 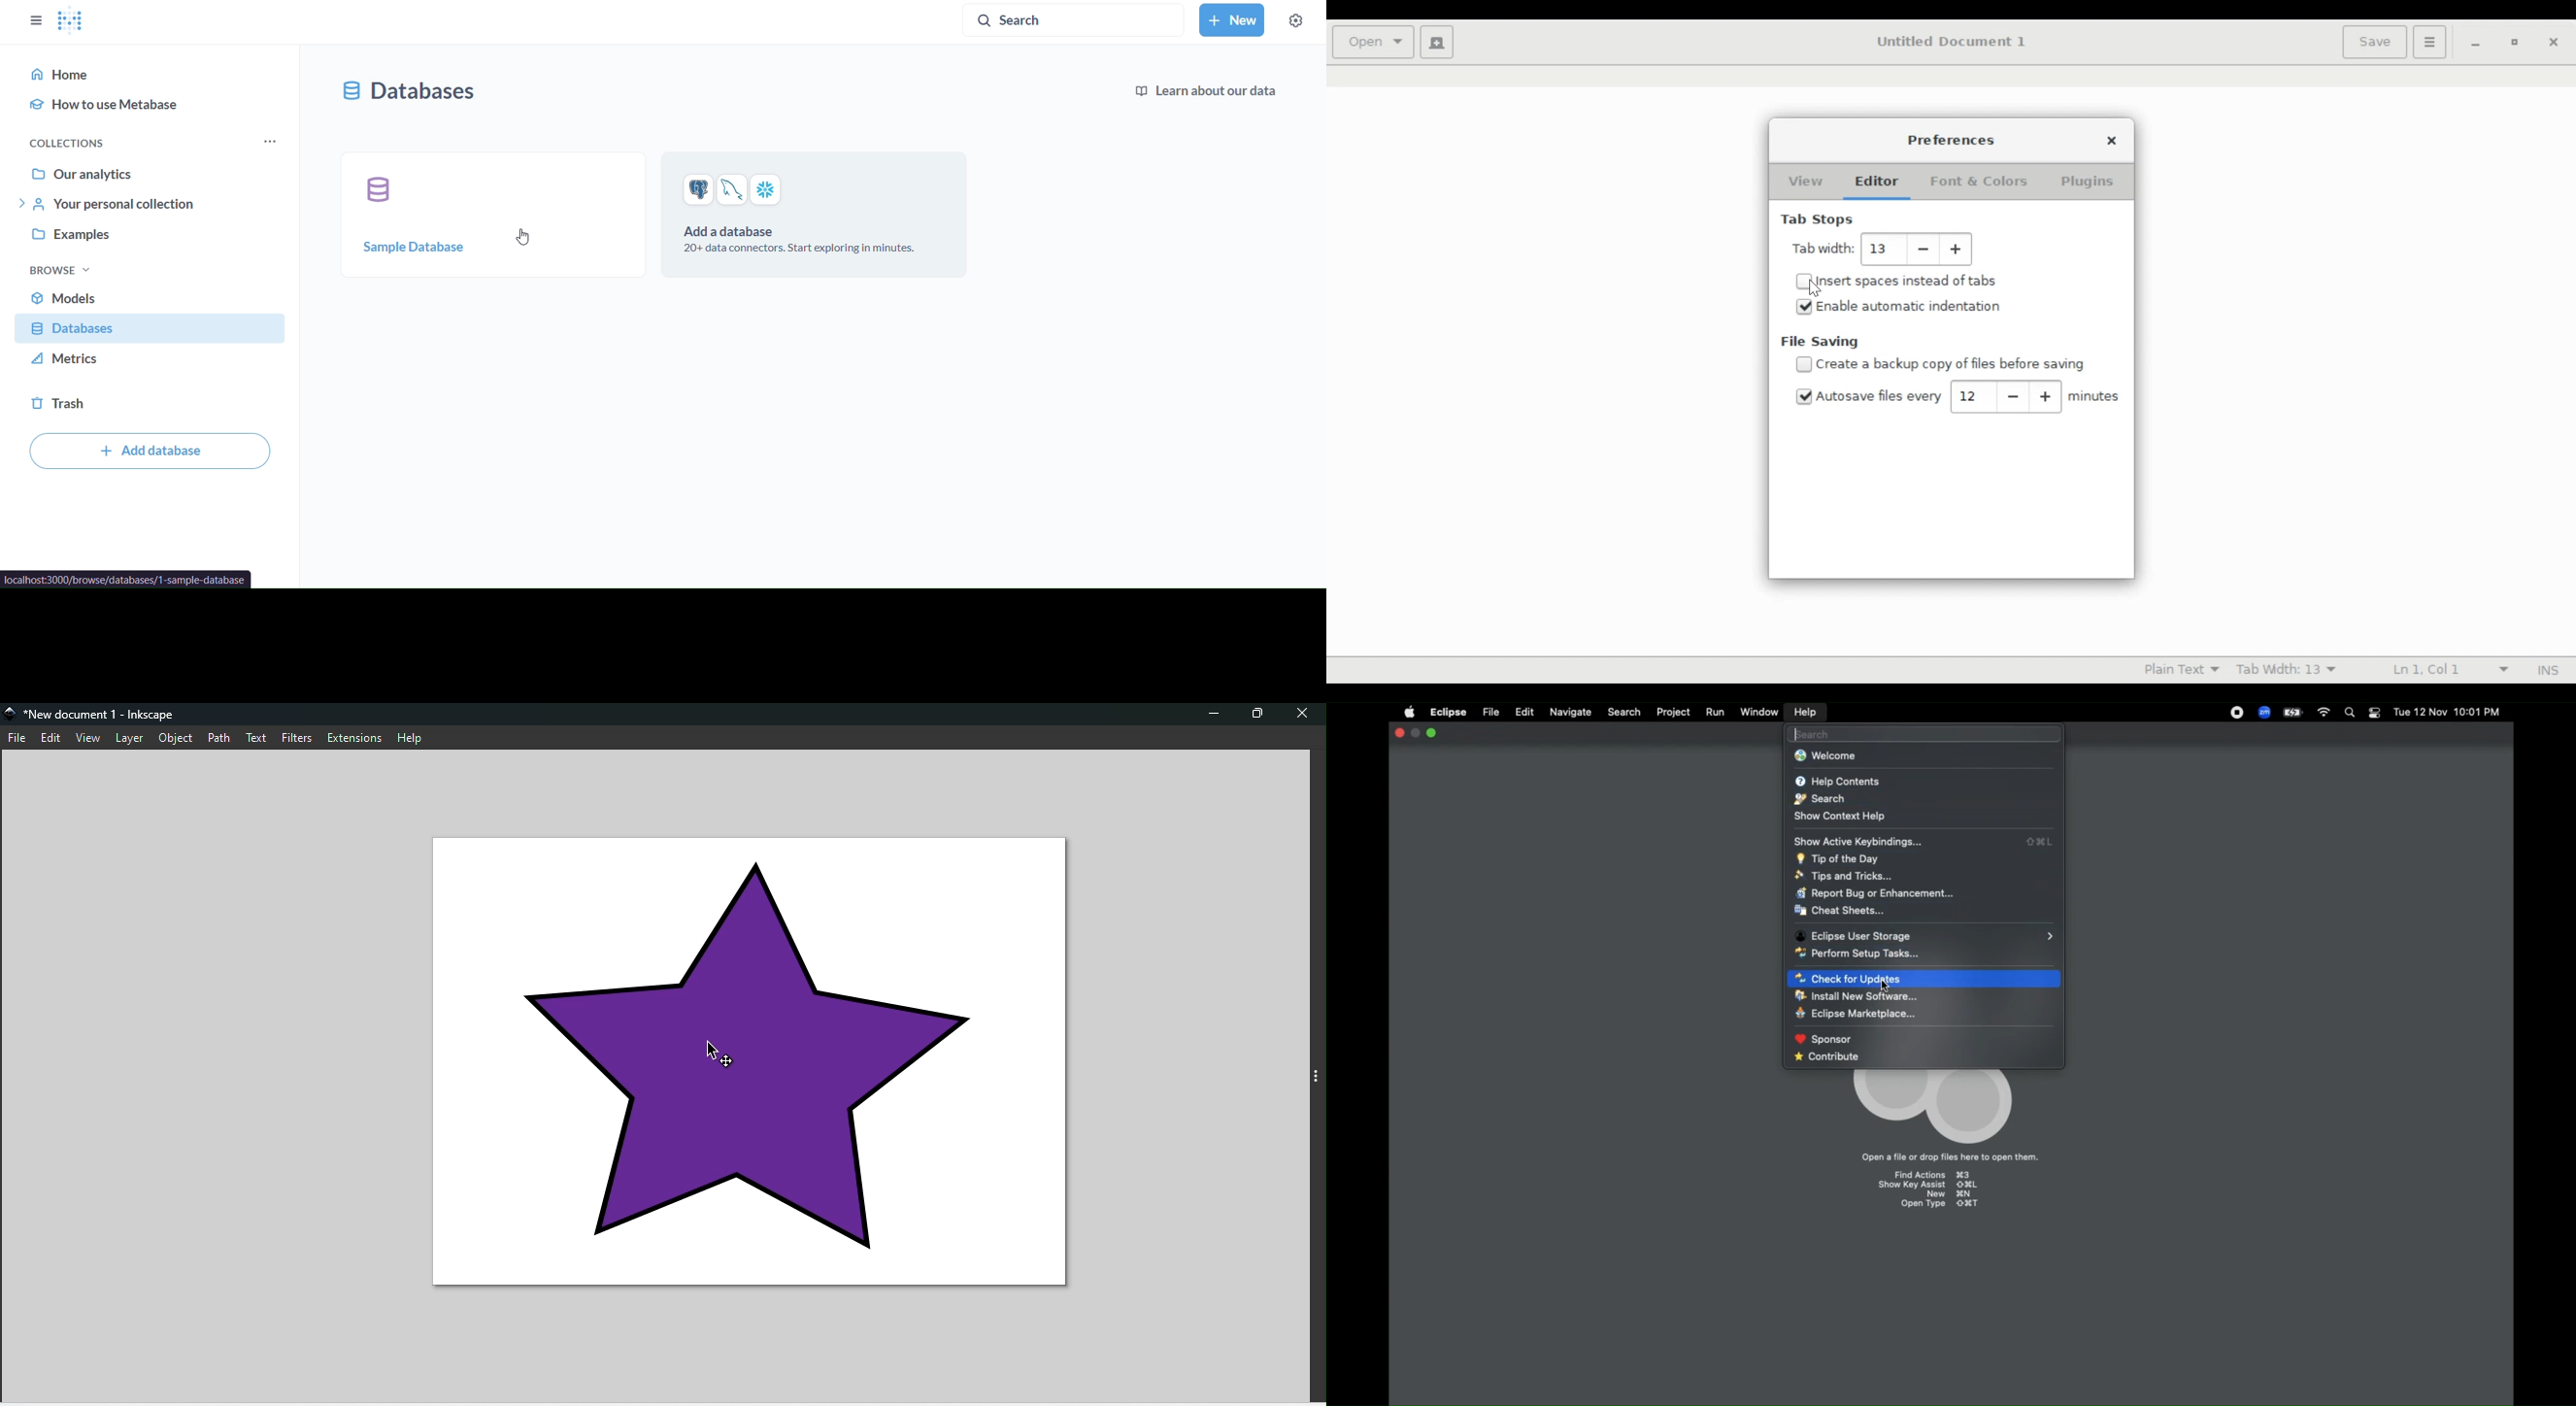 What do you see at coordinates (1979, 181) in the screenshot?
I see `Font & Colors` at bounding box center [1979, 181].